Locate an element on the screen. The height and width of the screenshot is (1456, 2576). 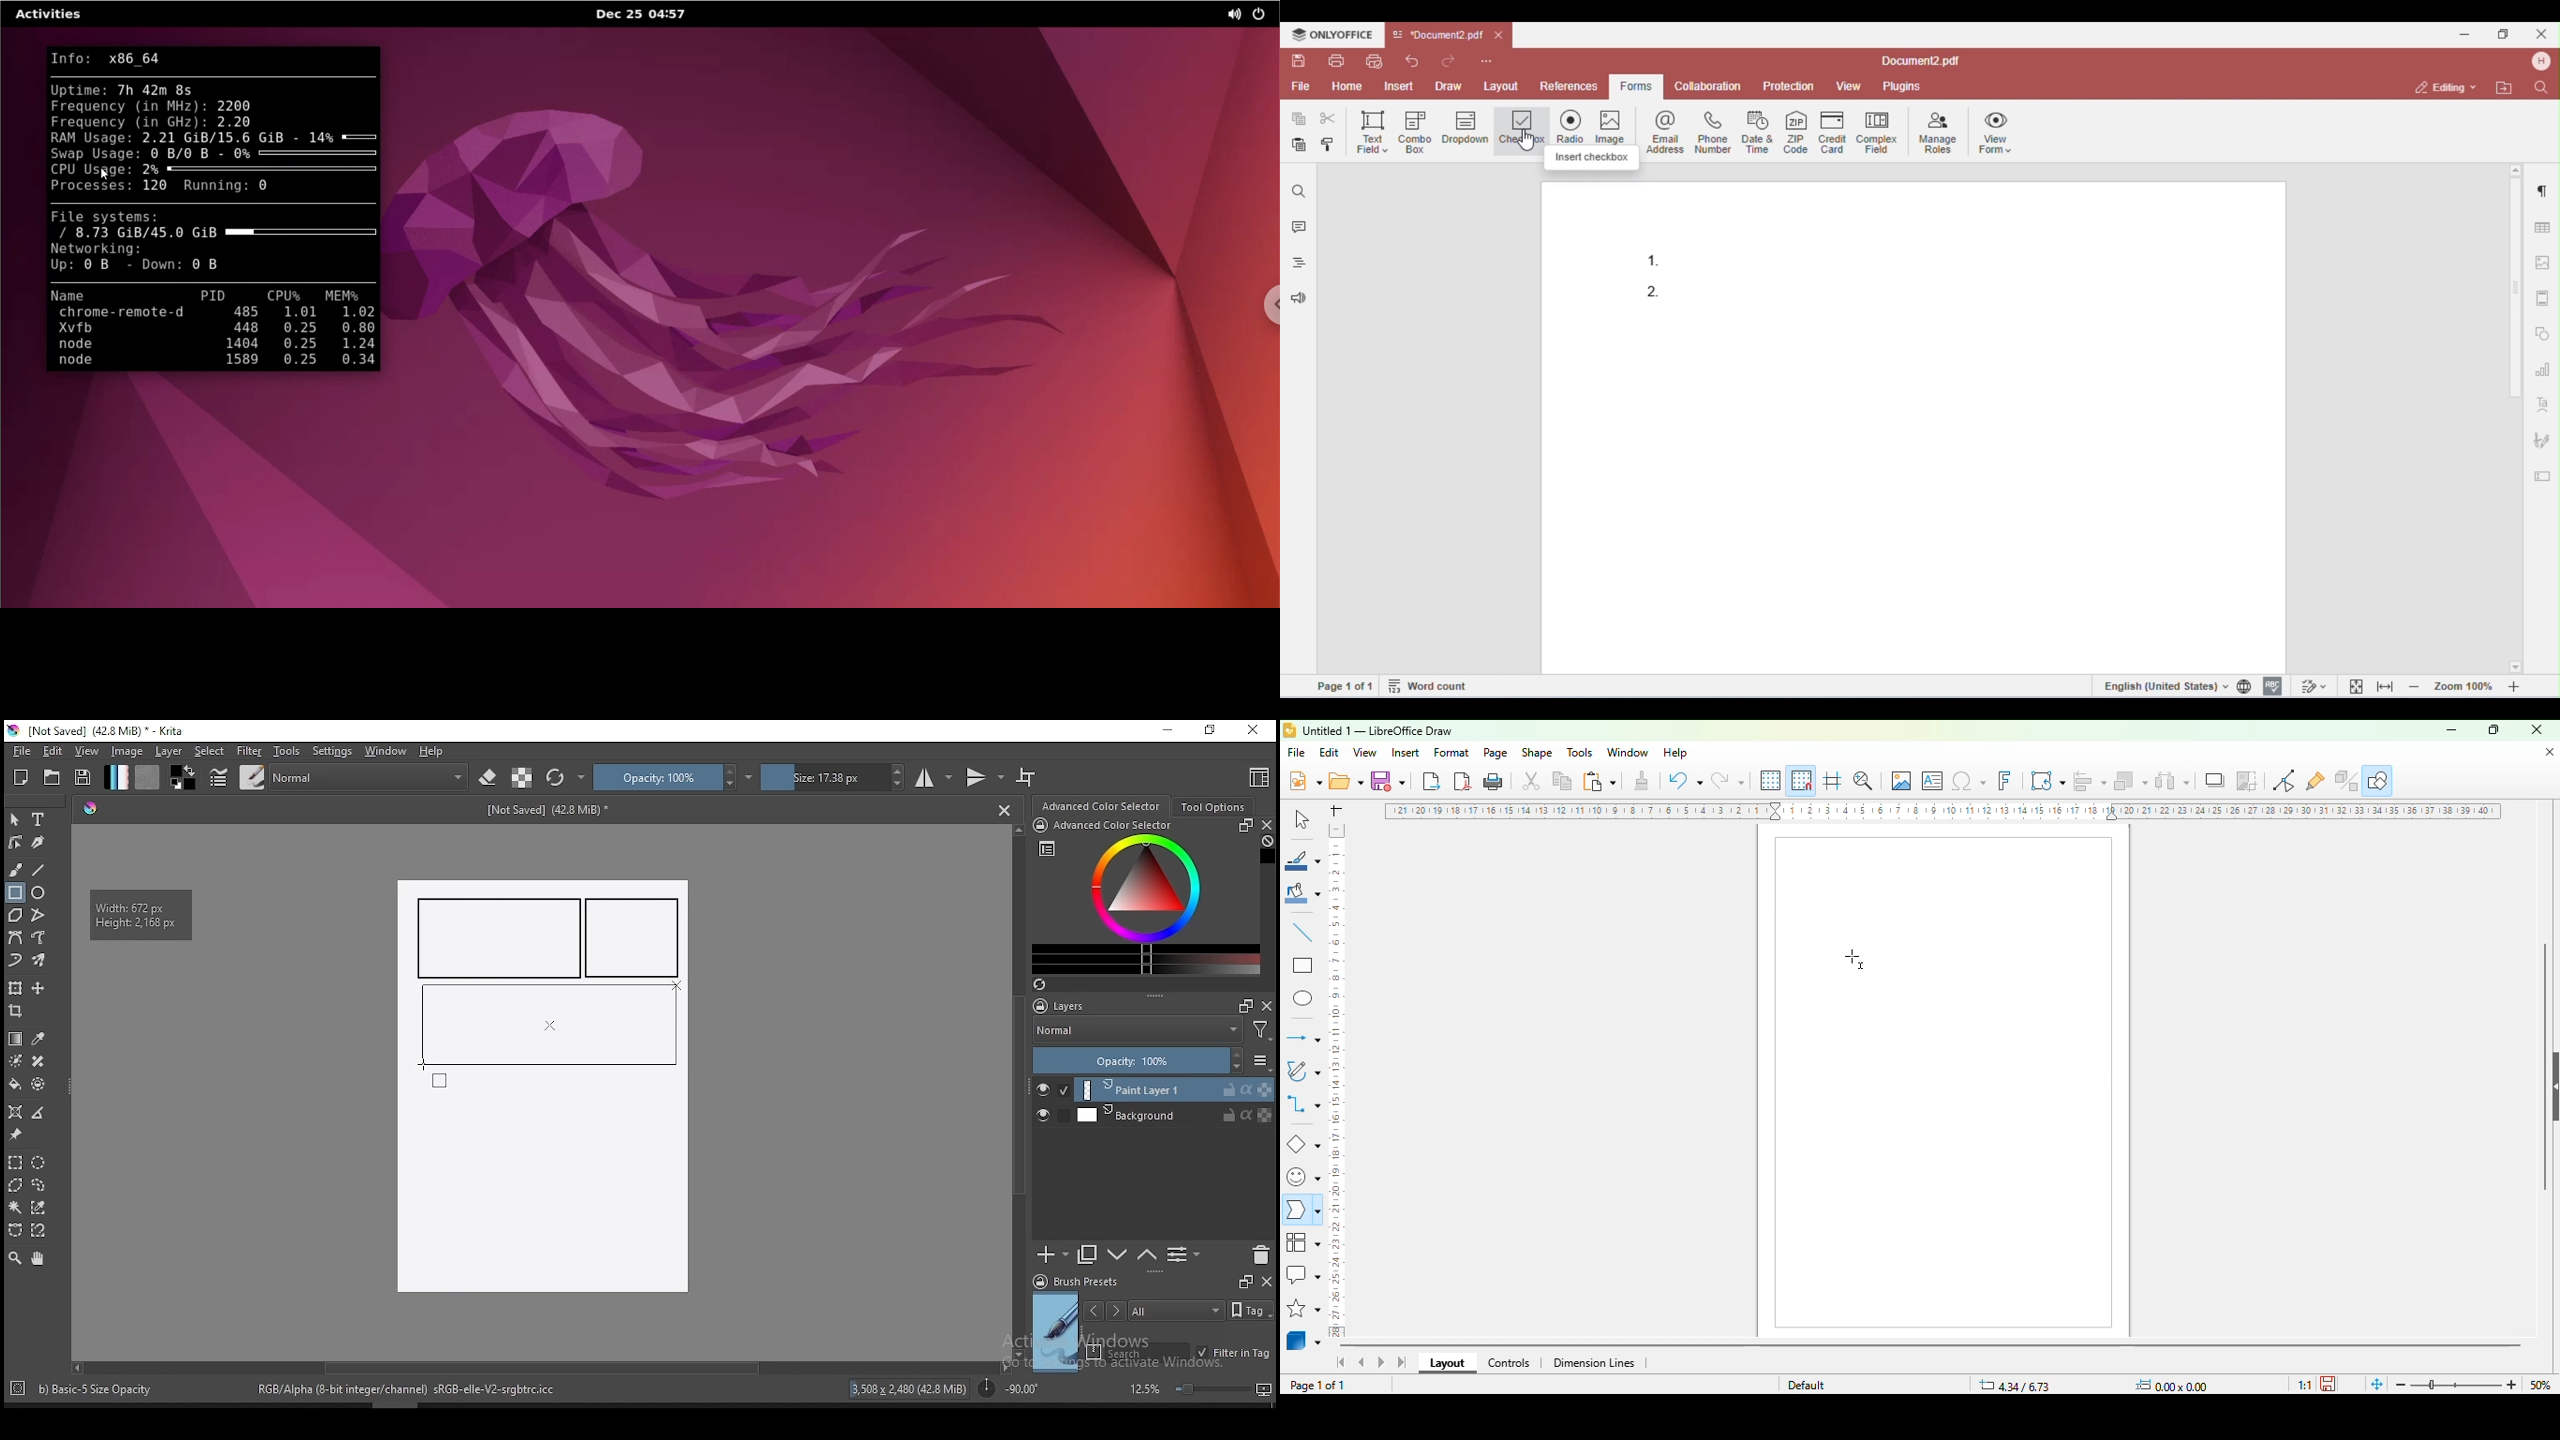
move a layer is located at coordinates (38, 989).